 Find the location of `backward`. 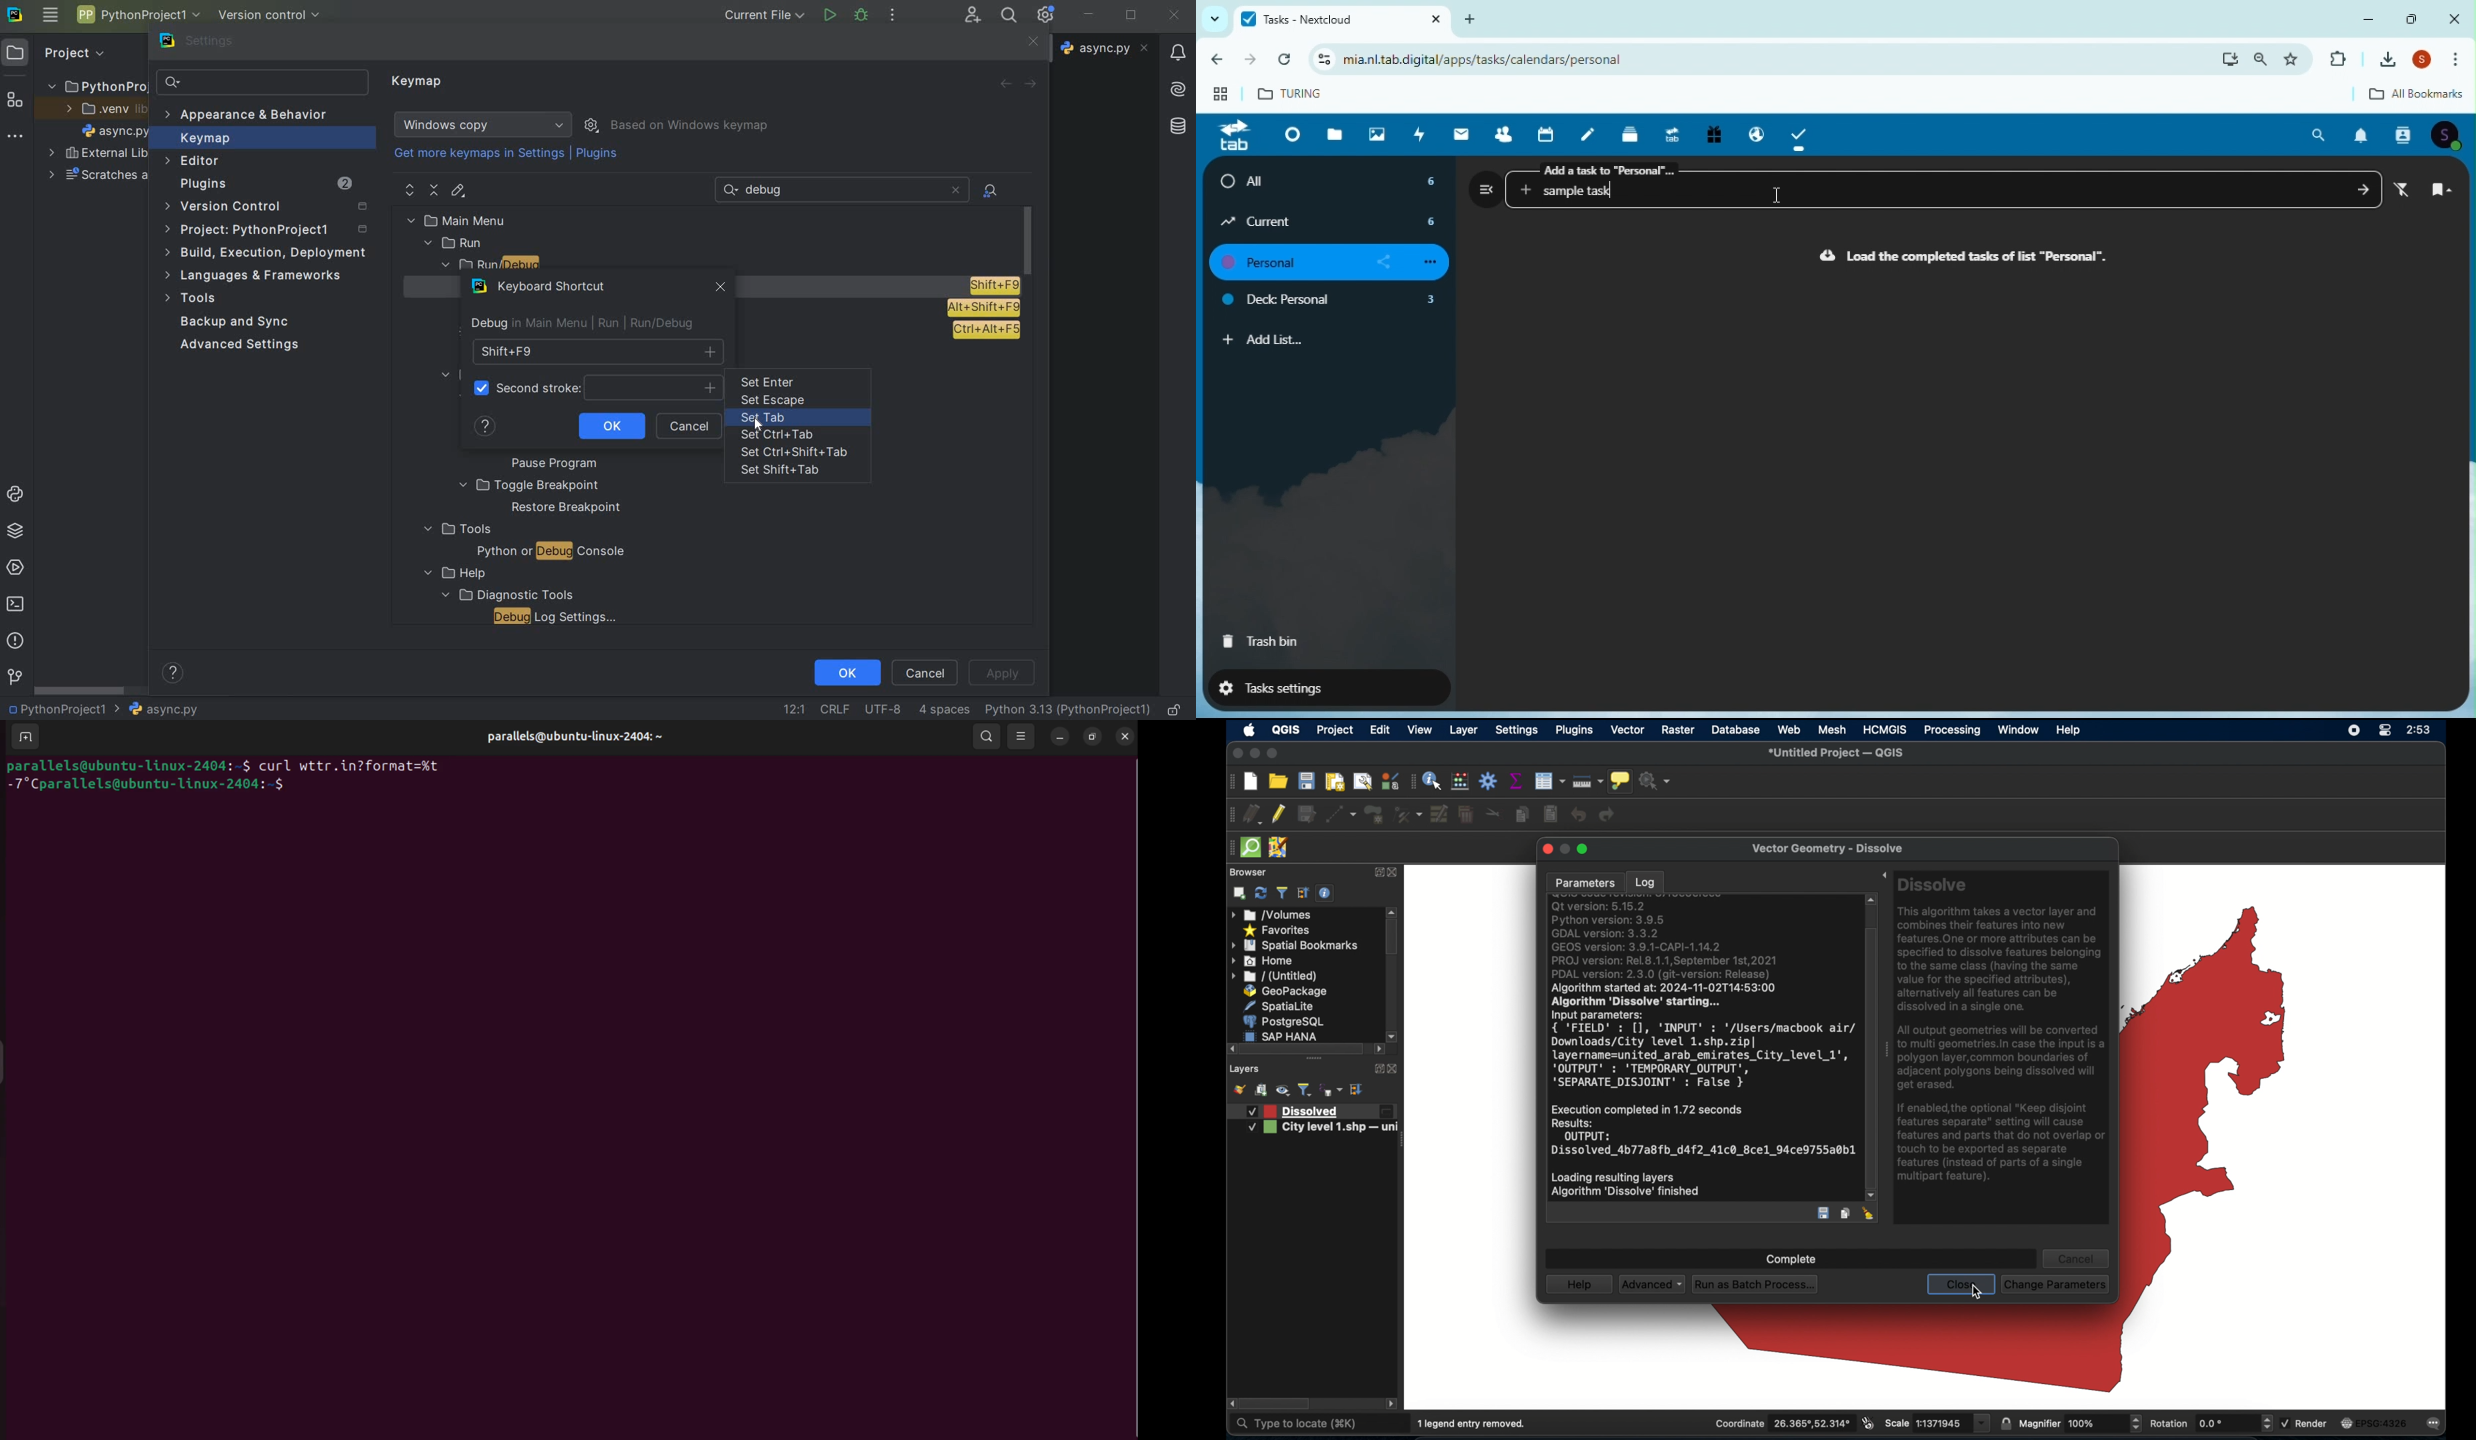

backward is located at coordinates (1214, 63).